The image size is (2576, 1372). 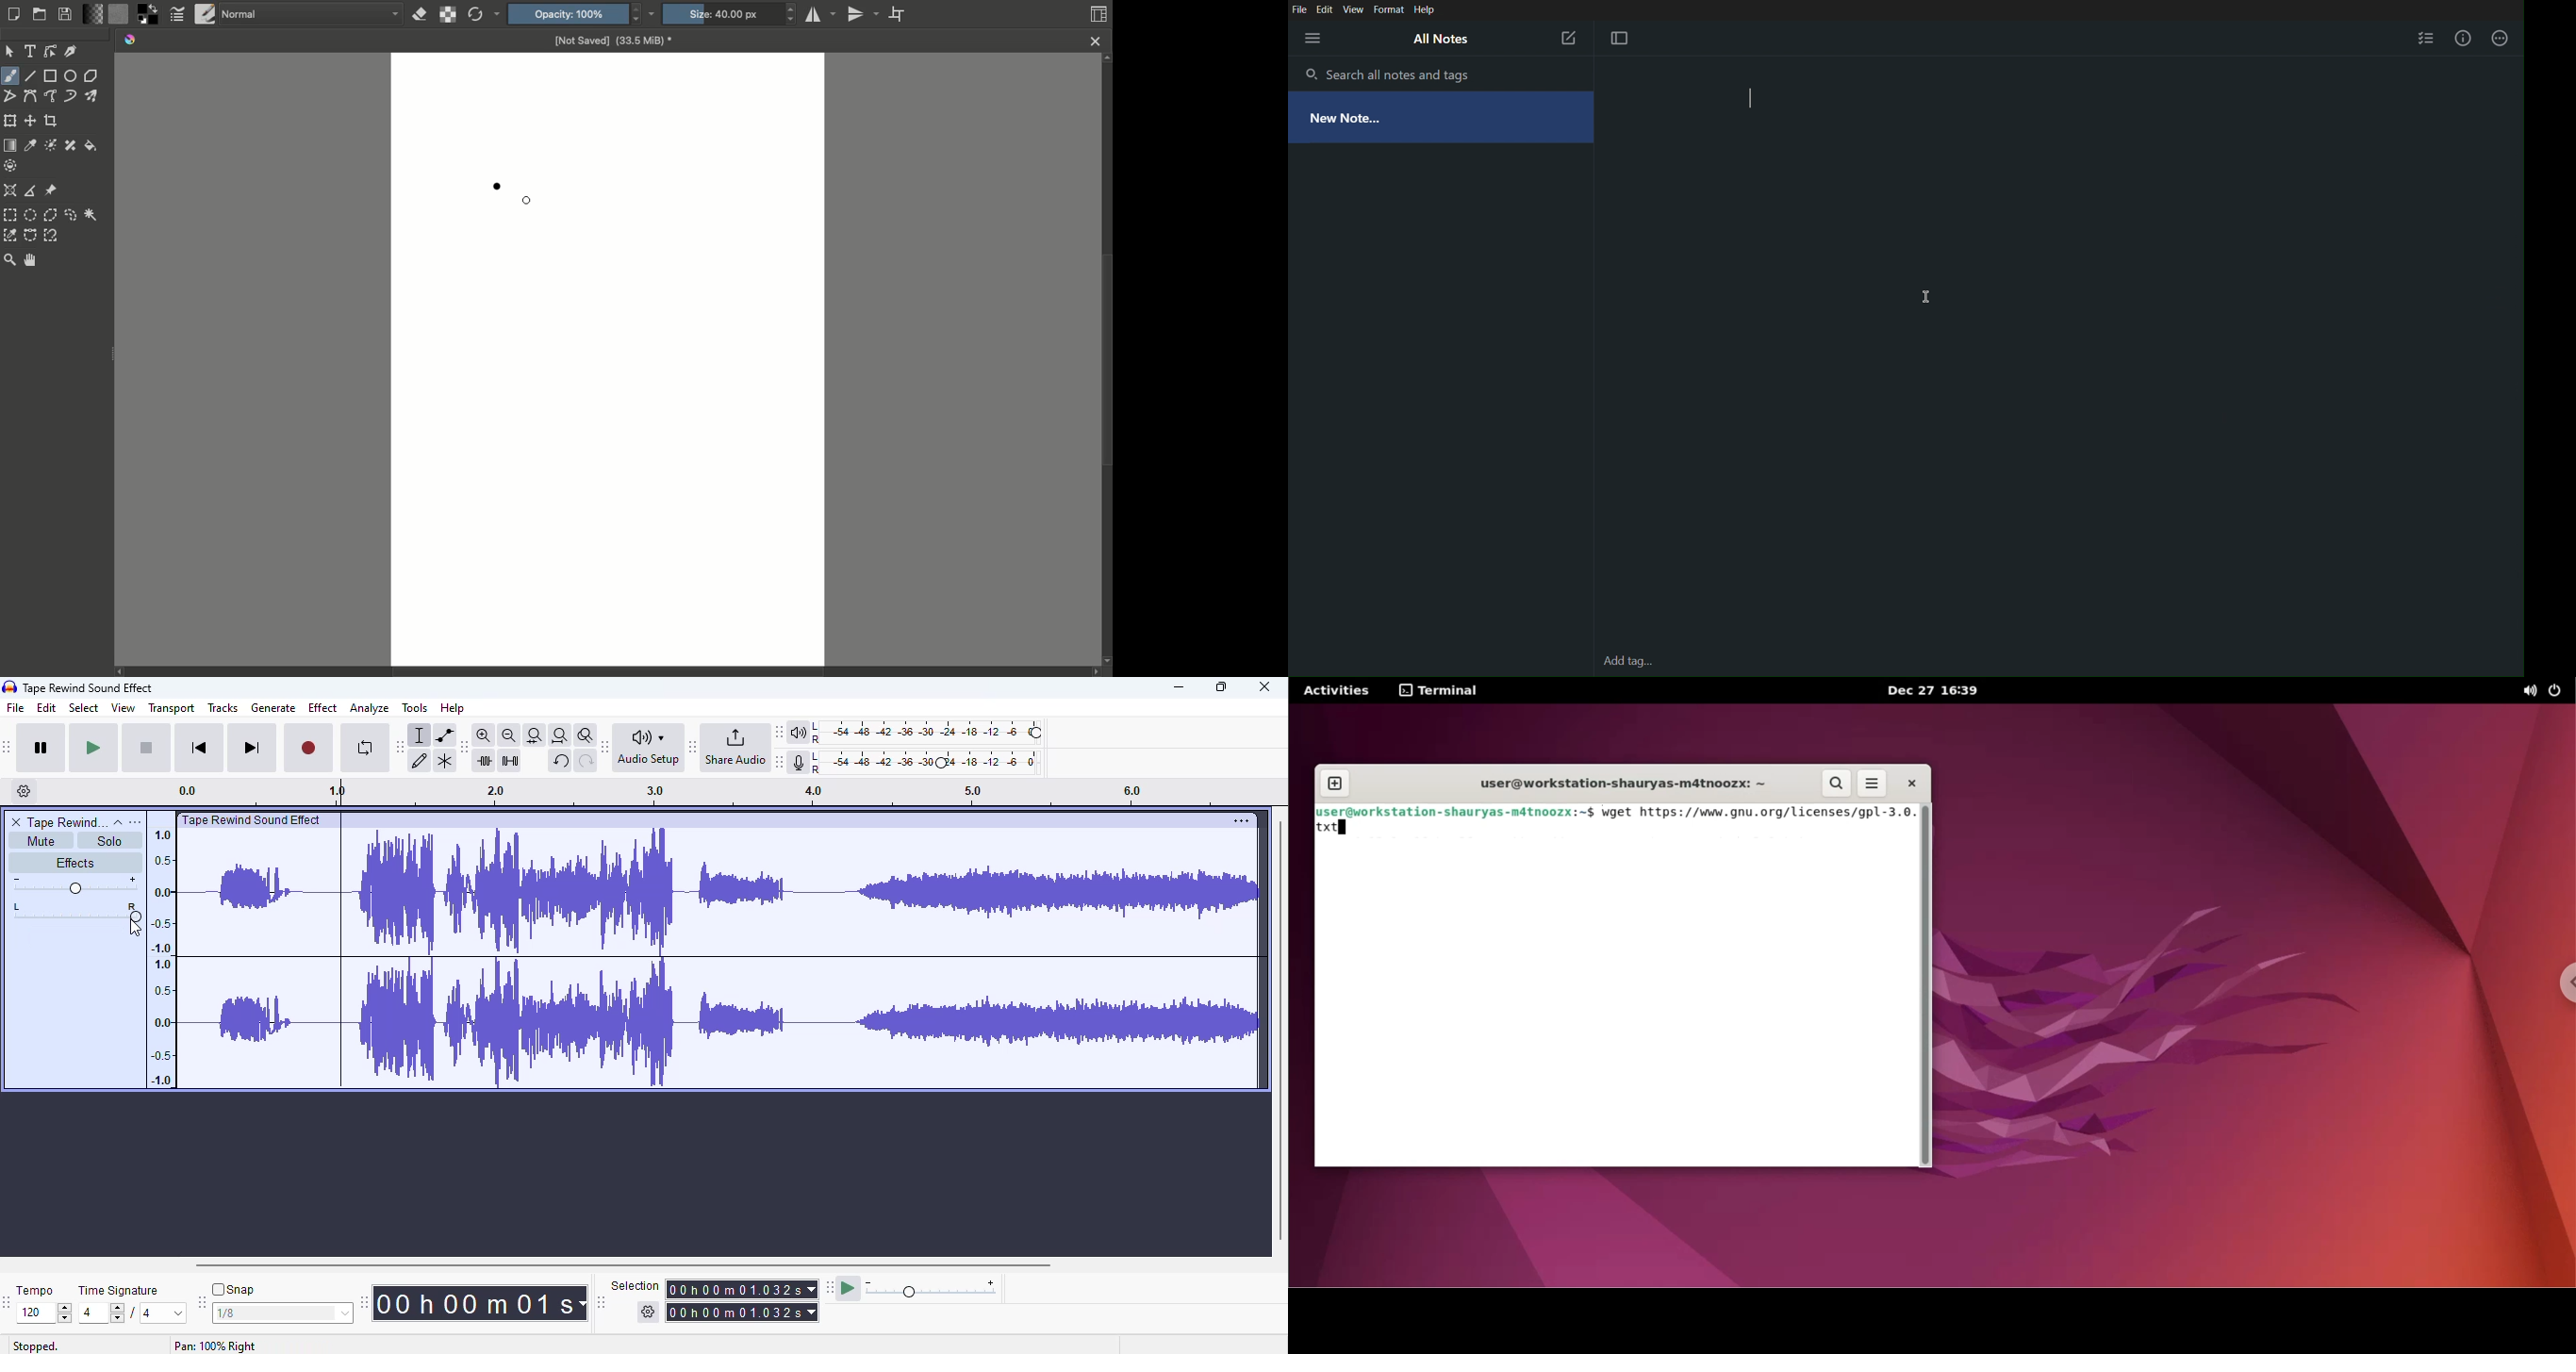 I want to click on Elliptical  selection tool, so click(x=31, y=214).